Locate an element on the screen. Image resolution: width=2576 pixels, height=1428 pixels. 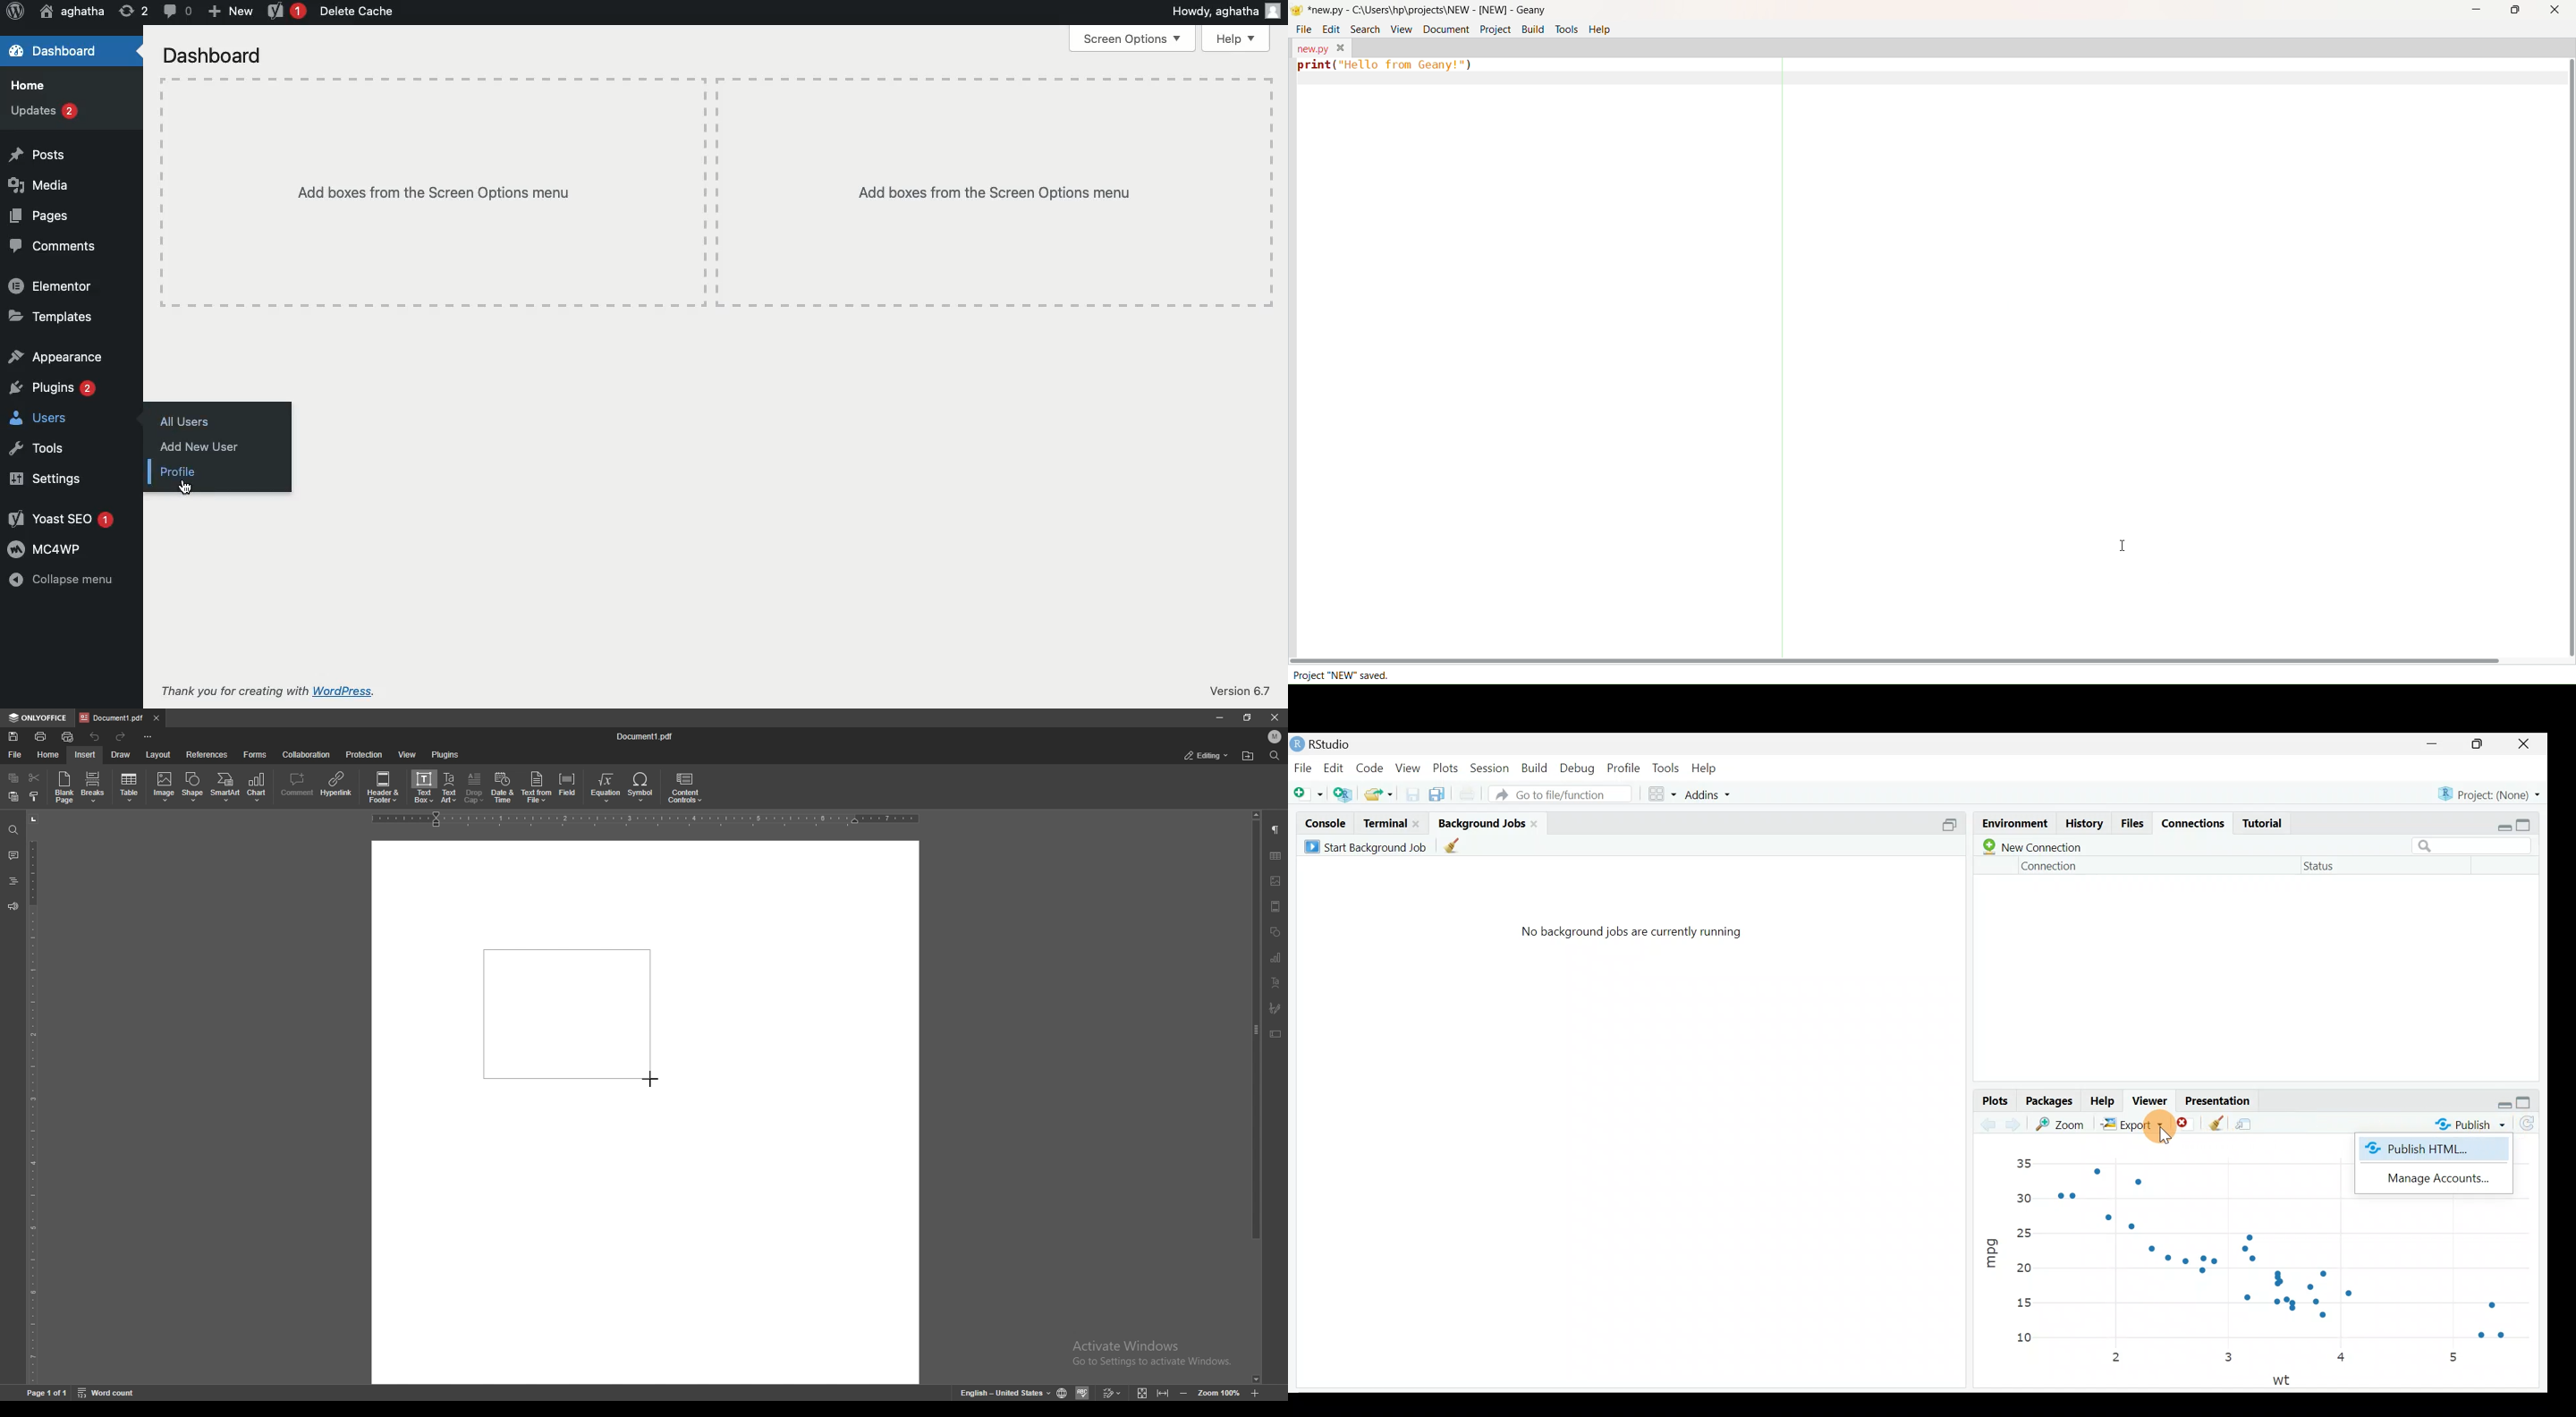
User is located at coordinates (73, 11).